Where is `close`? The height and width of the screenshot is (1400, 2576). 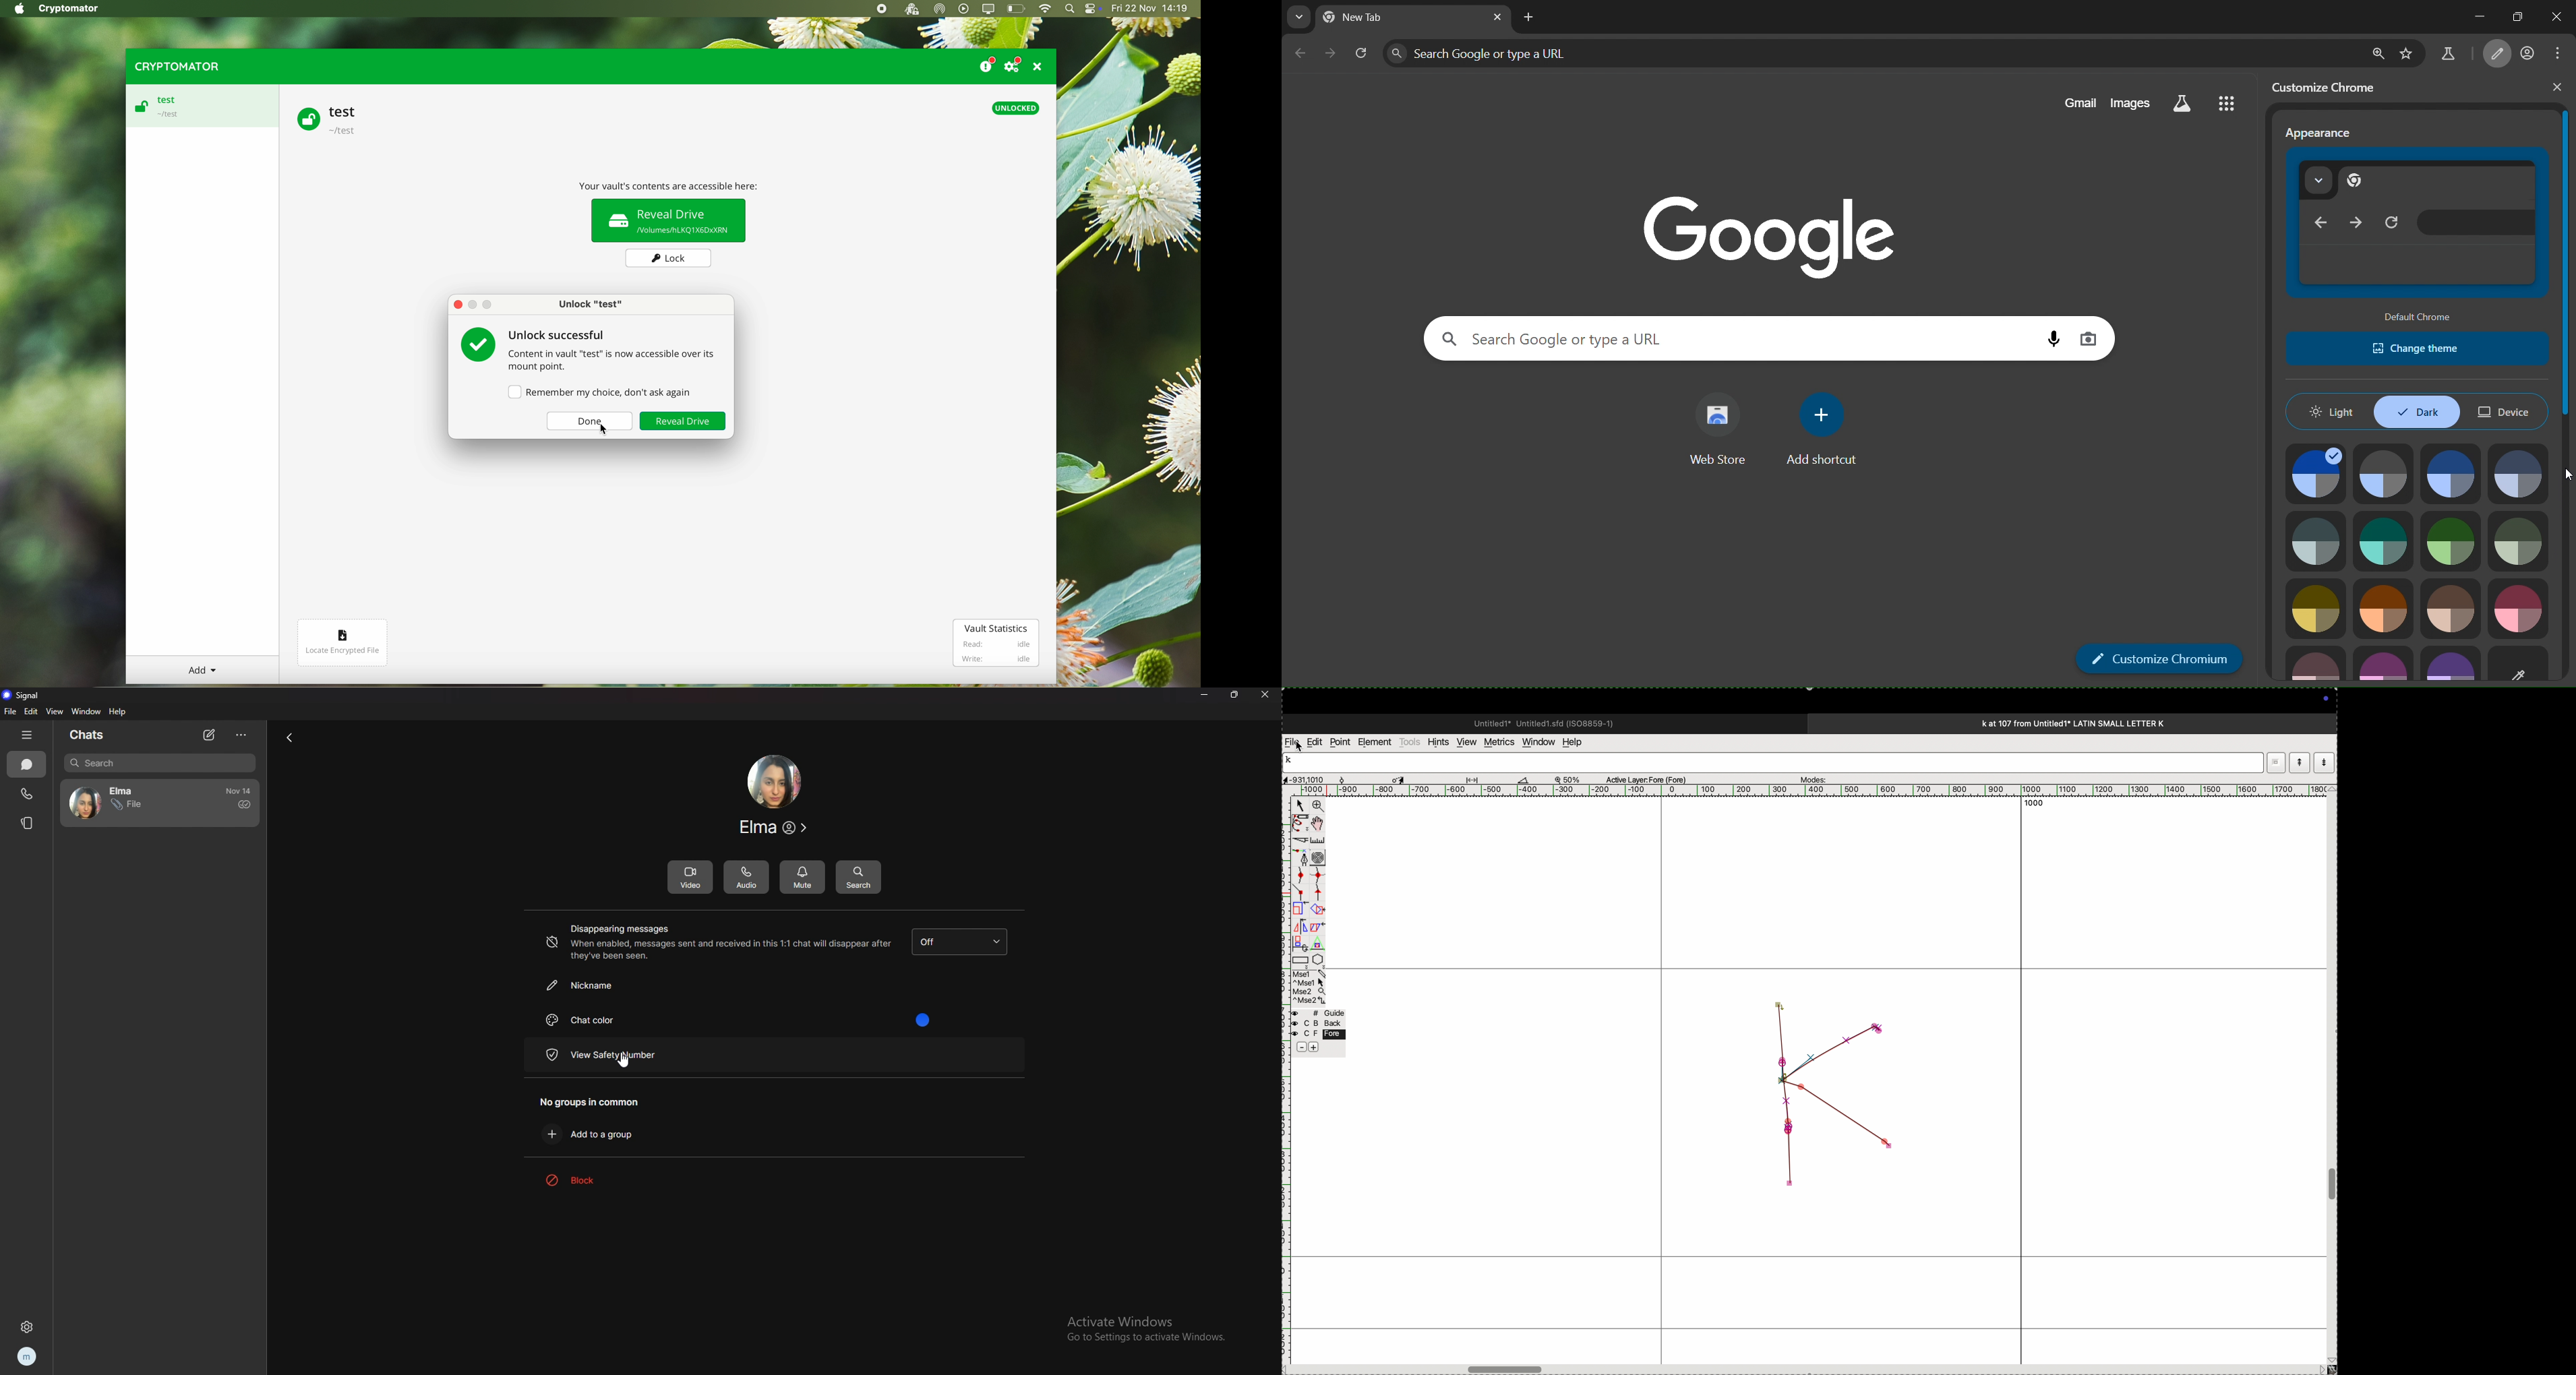
close is located at coordinates (1265, 695).